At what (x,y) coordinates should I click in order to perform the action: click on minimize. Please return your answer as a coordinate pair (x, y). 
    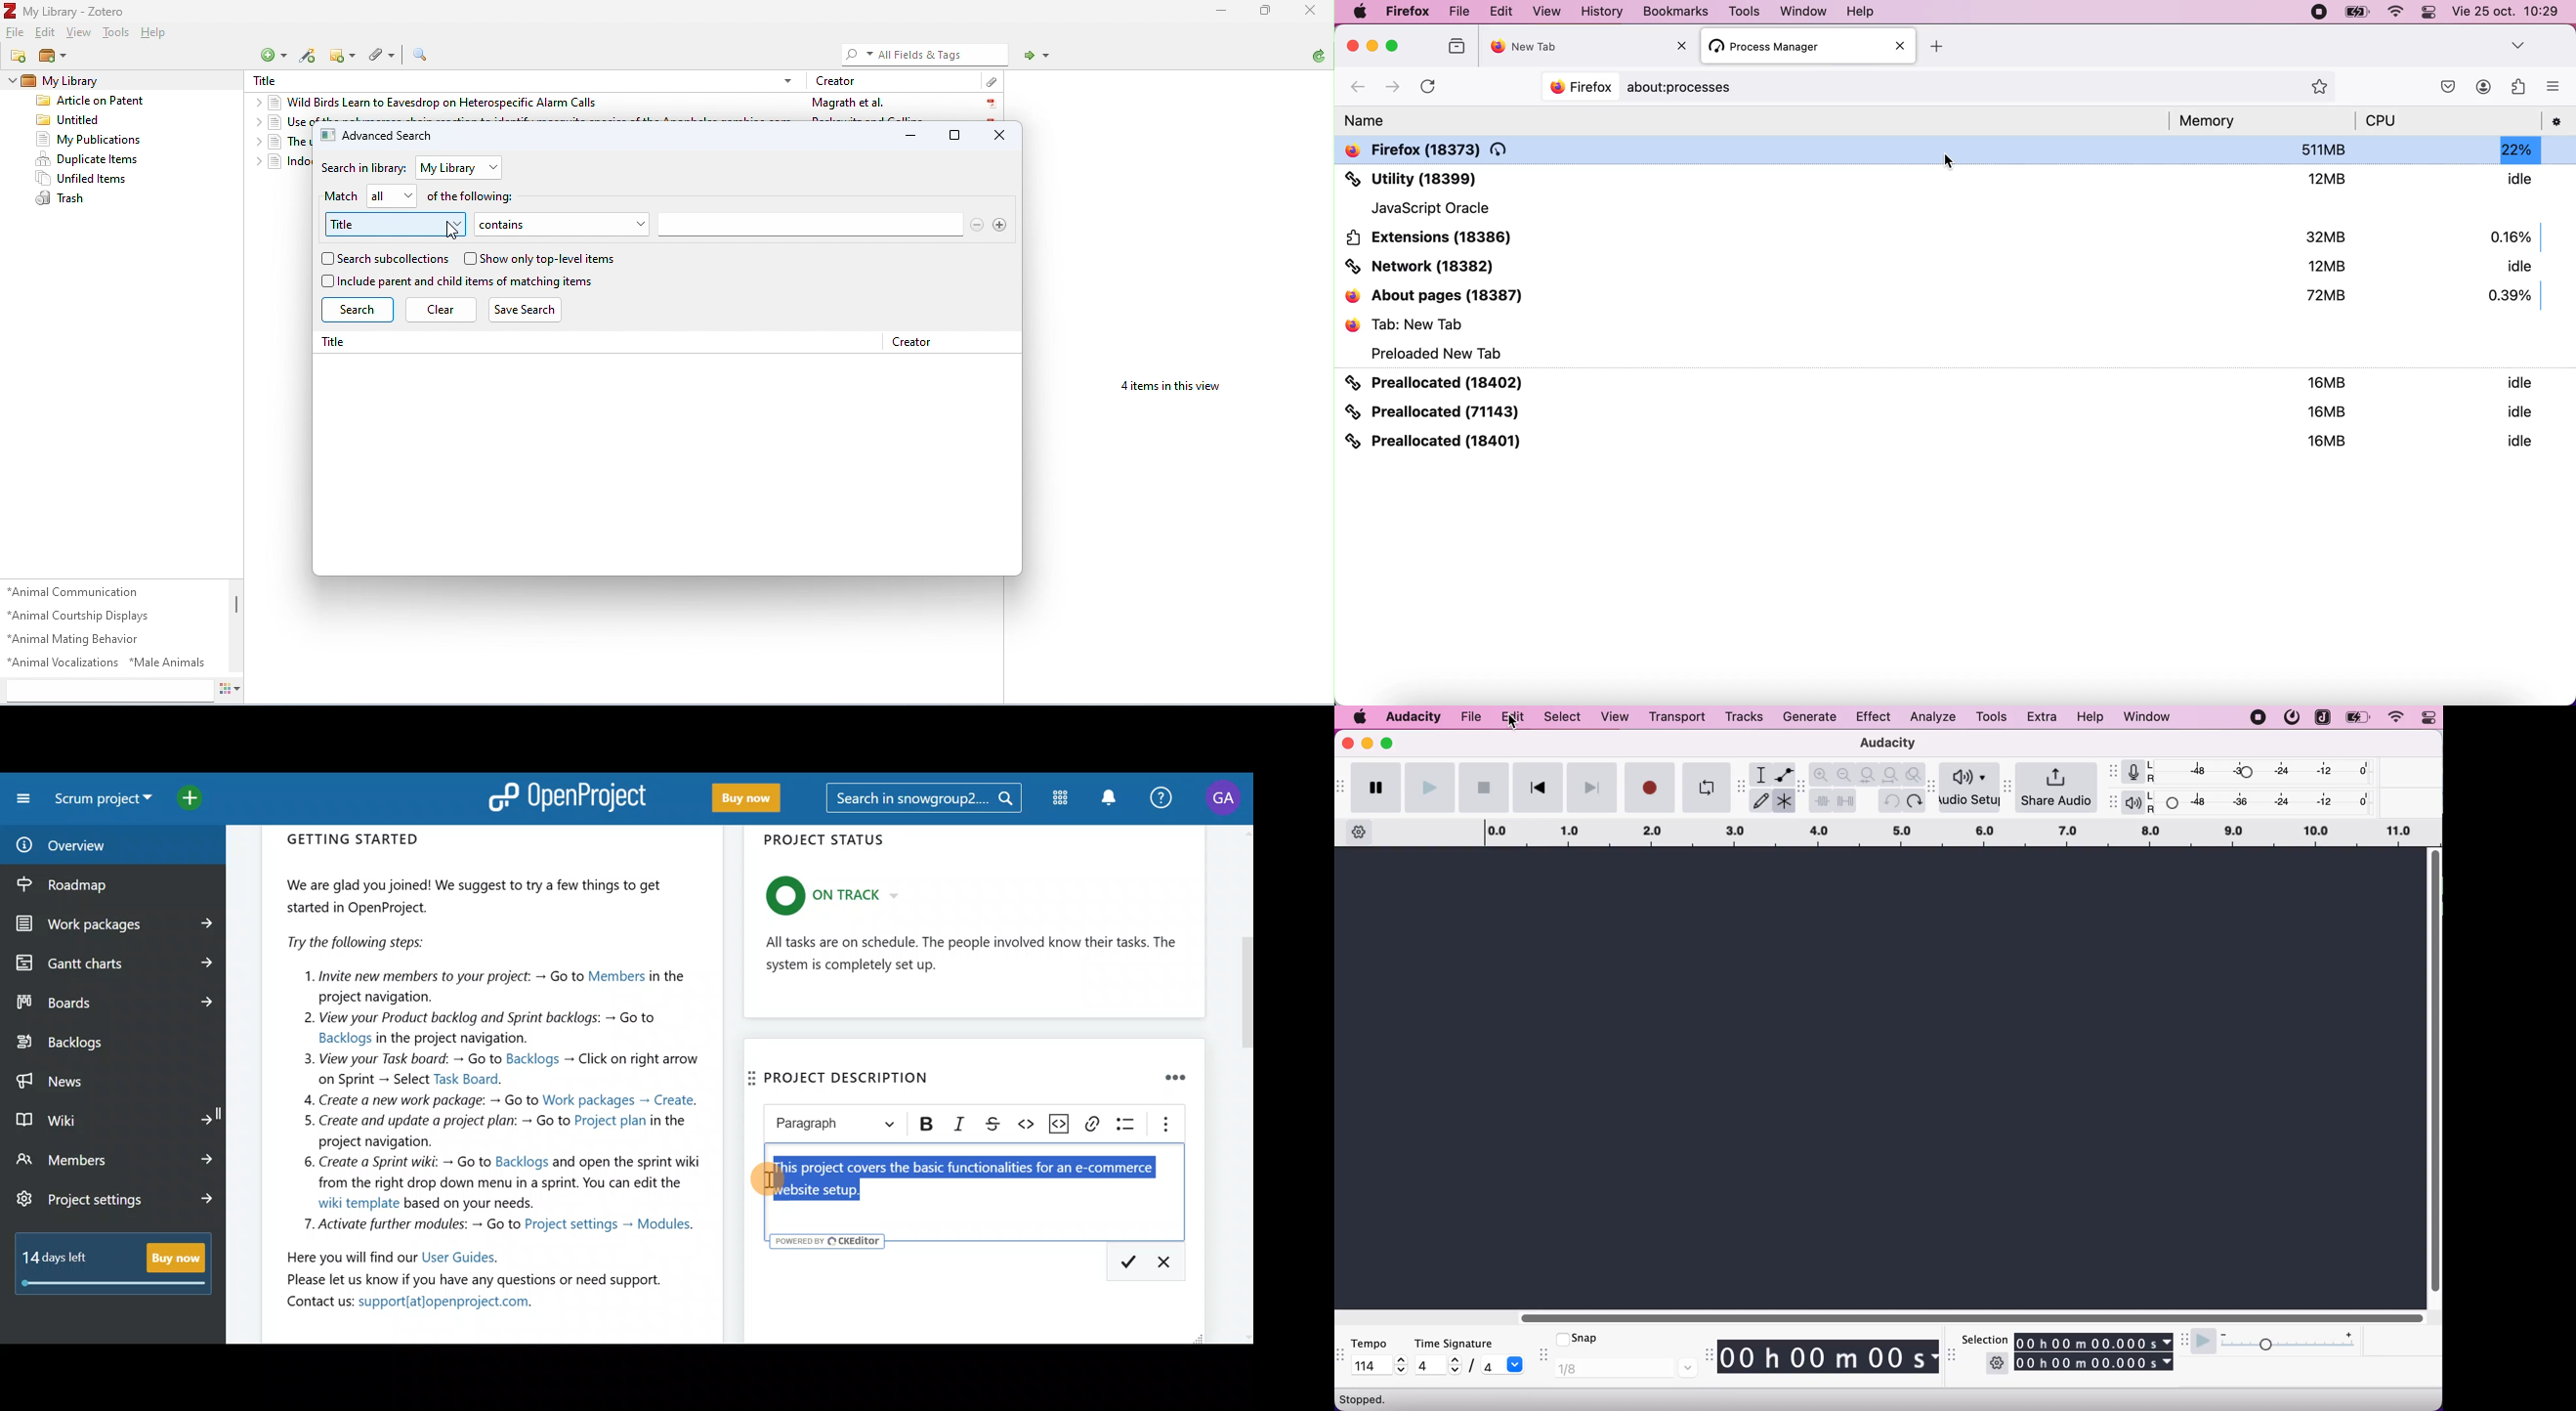
    Looking at the image, I should click on (913, 136).